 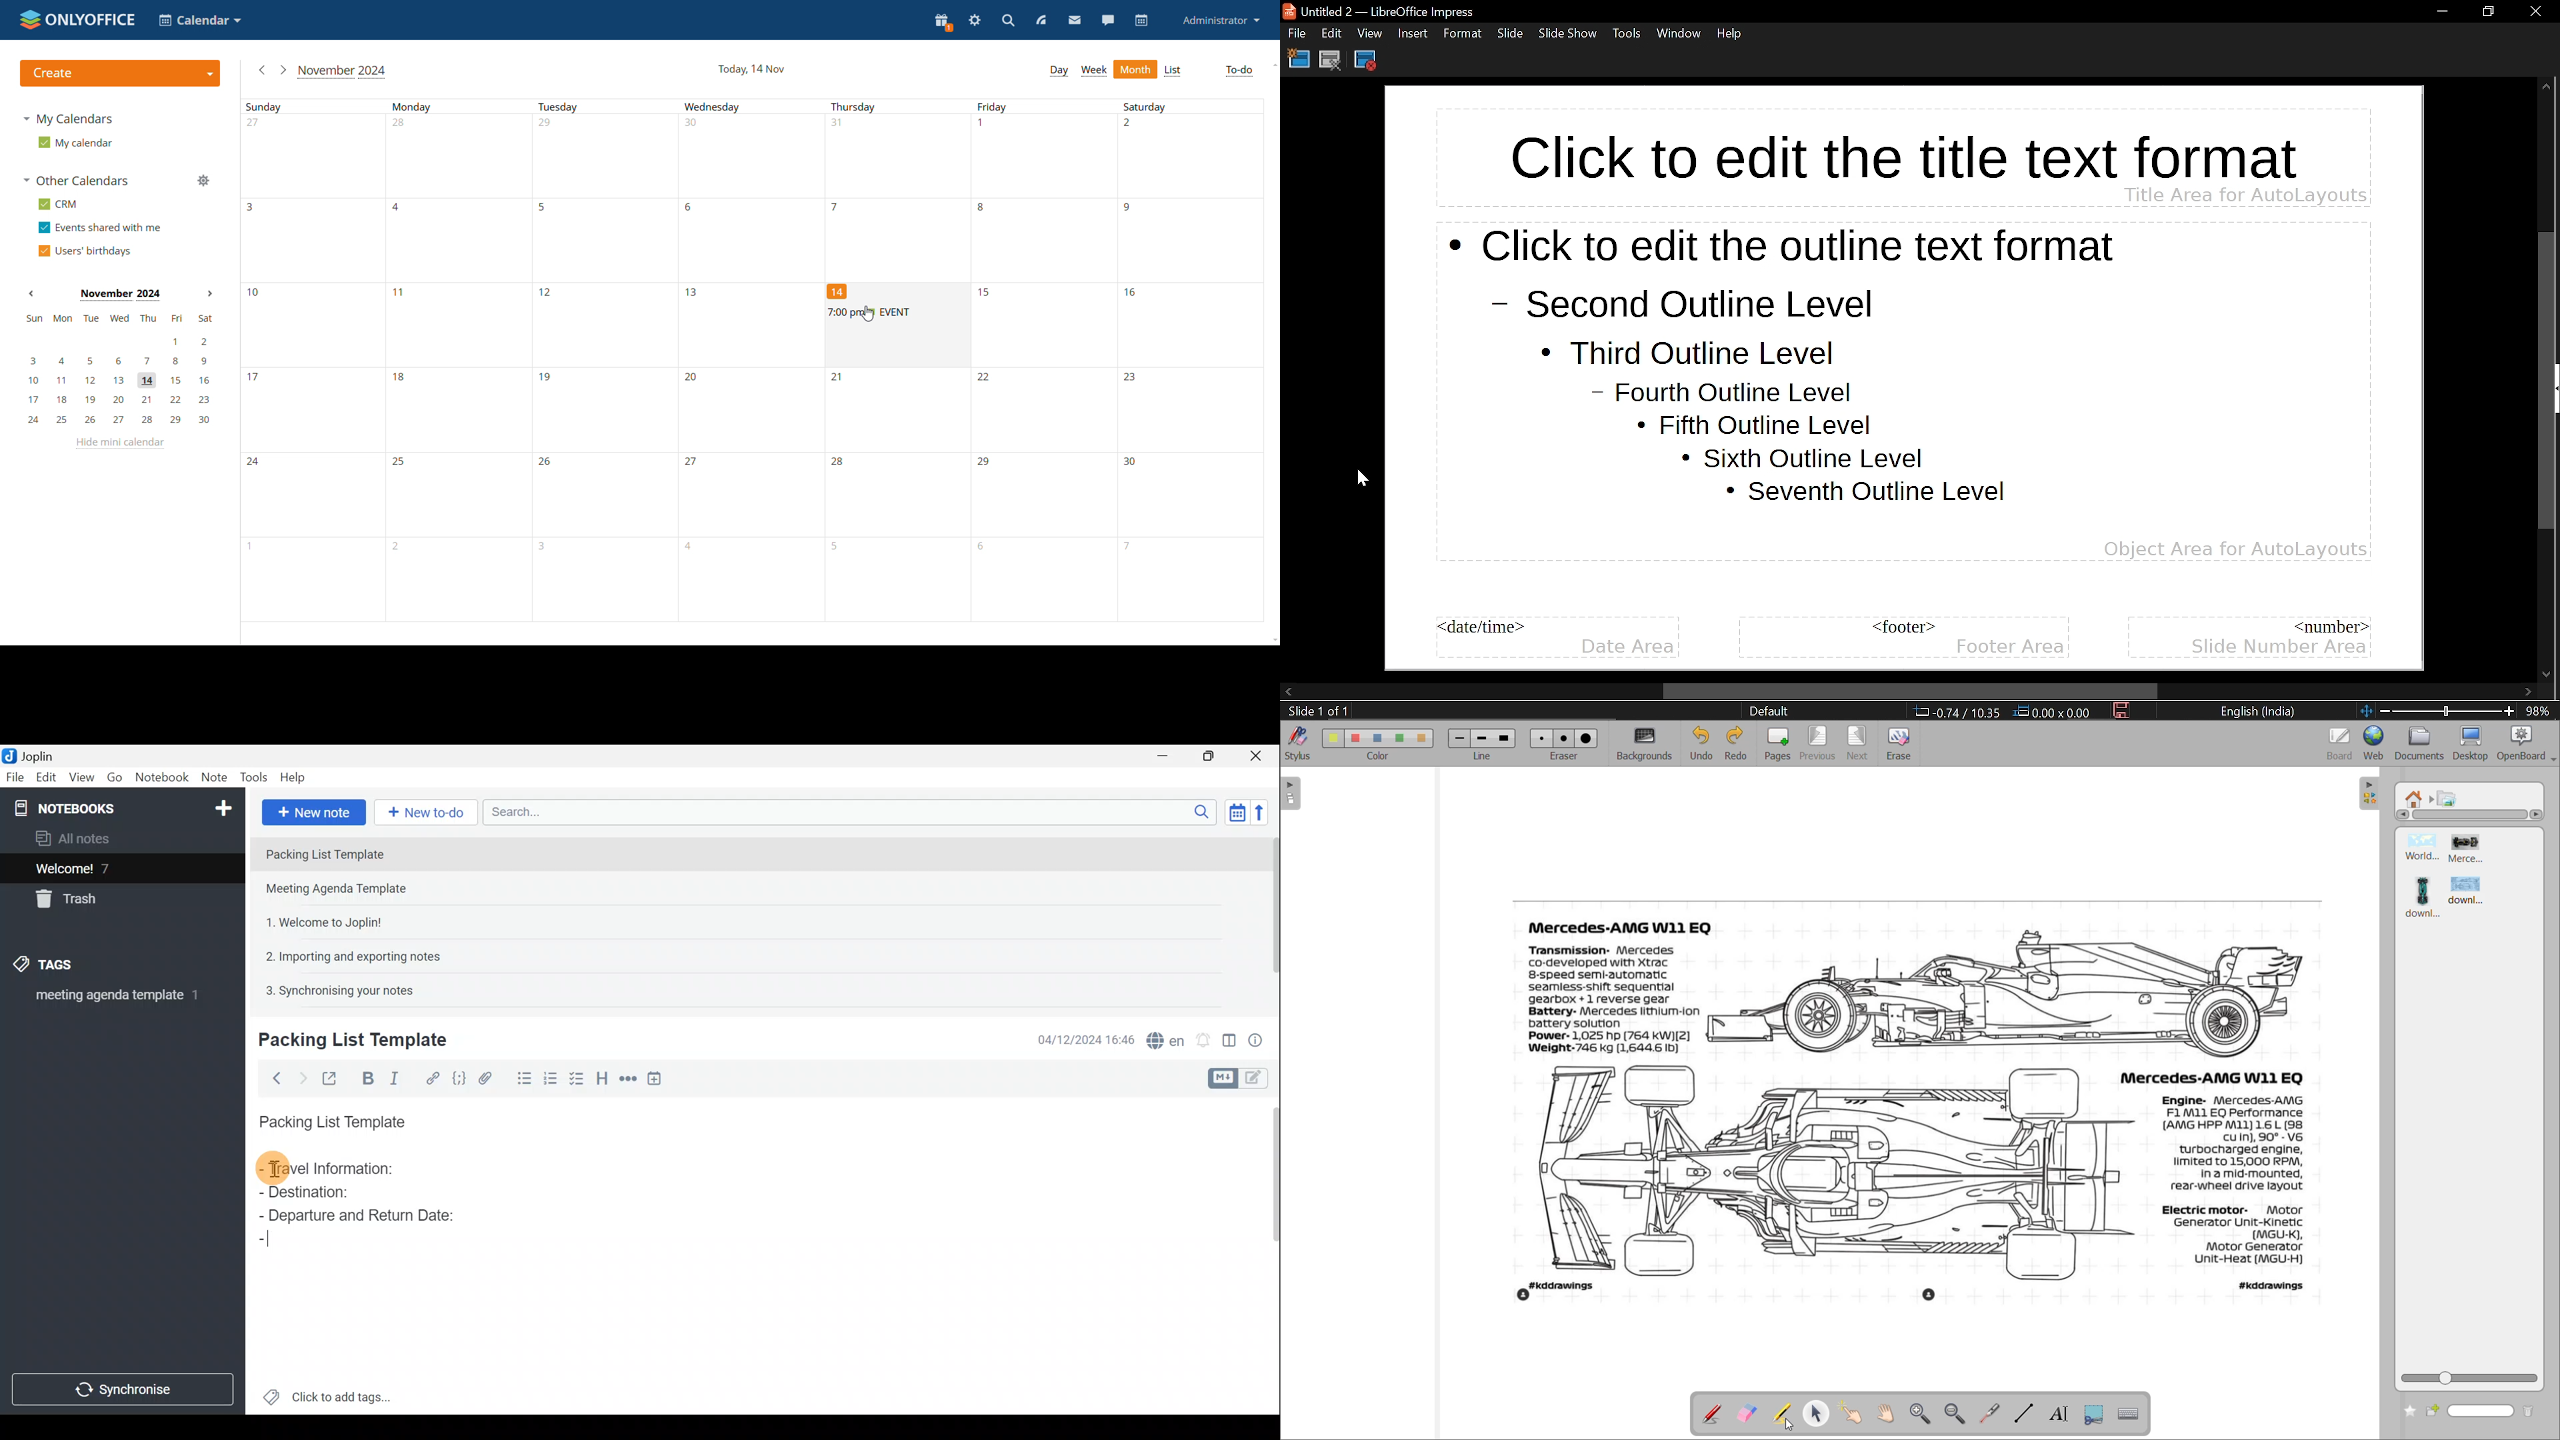 What do you see at coordinates (71, 901) in the screenshot?
I see `Trash` at bounding box center [71, 901].